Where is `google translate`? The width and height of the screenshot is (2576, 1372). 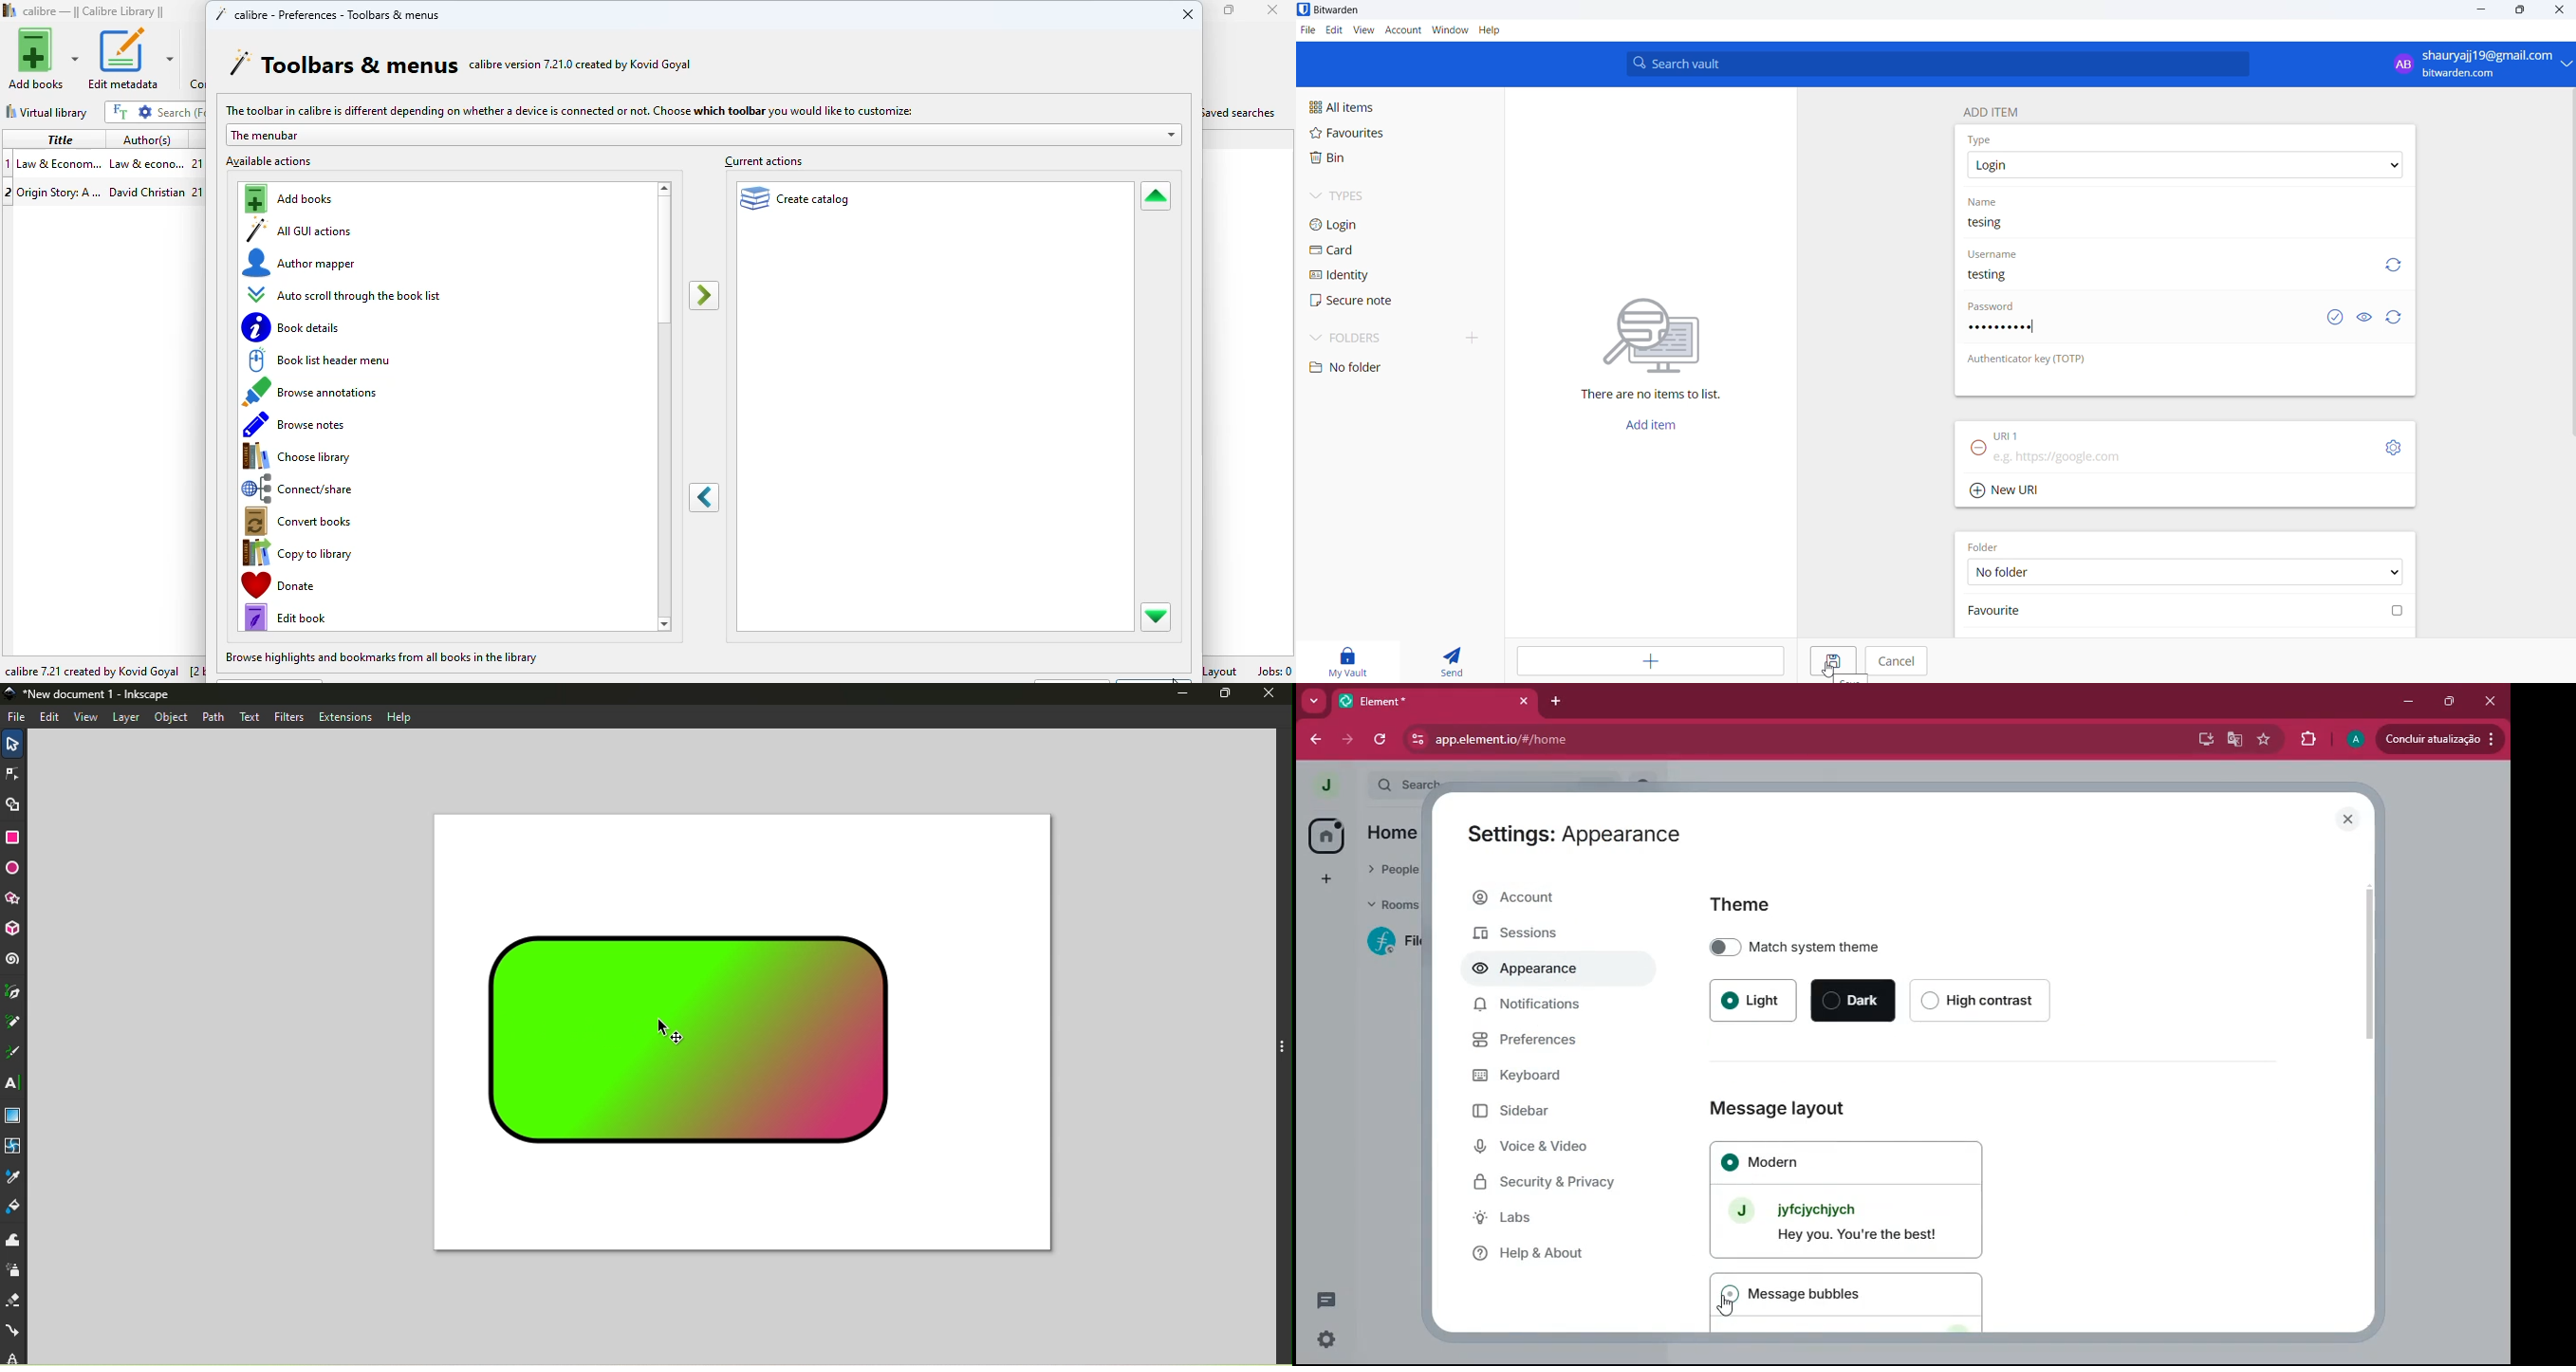
google translate is located at coordinates (2234, 742).